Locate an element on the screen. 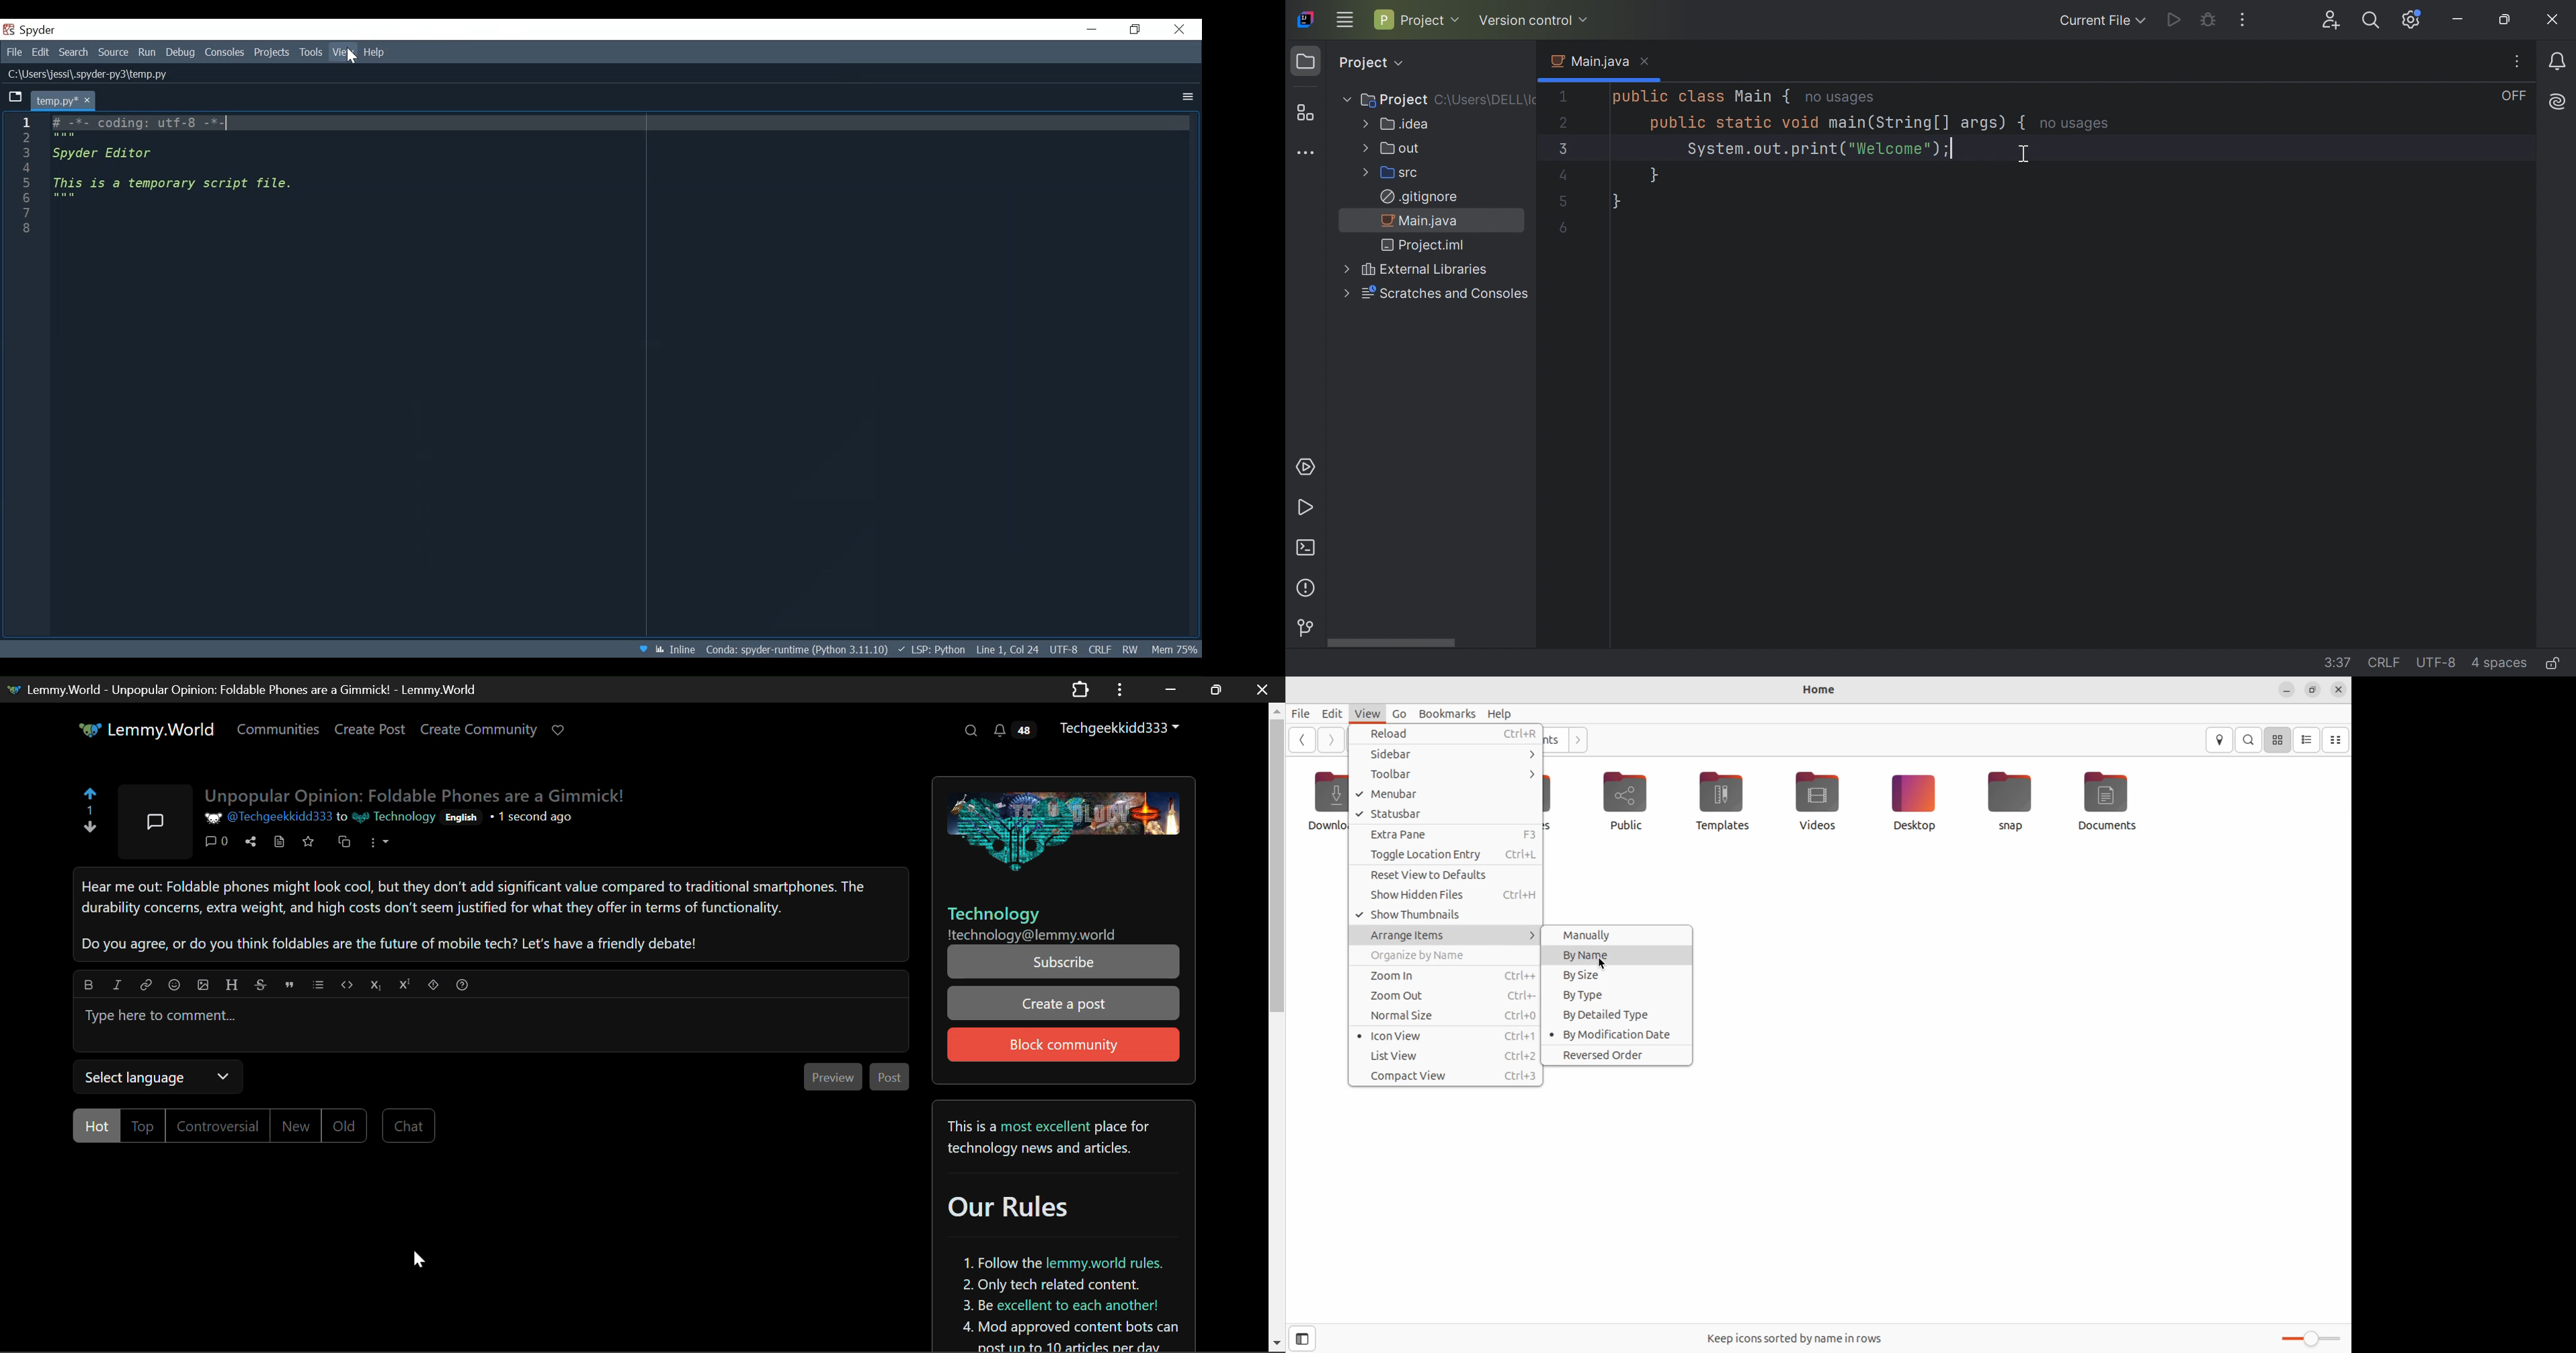 Image resolution: width=2576 pixels, height=1372 pixels. Source is located at coordinates (115, 52).